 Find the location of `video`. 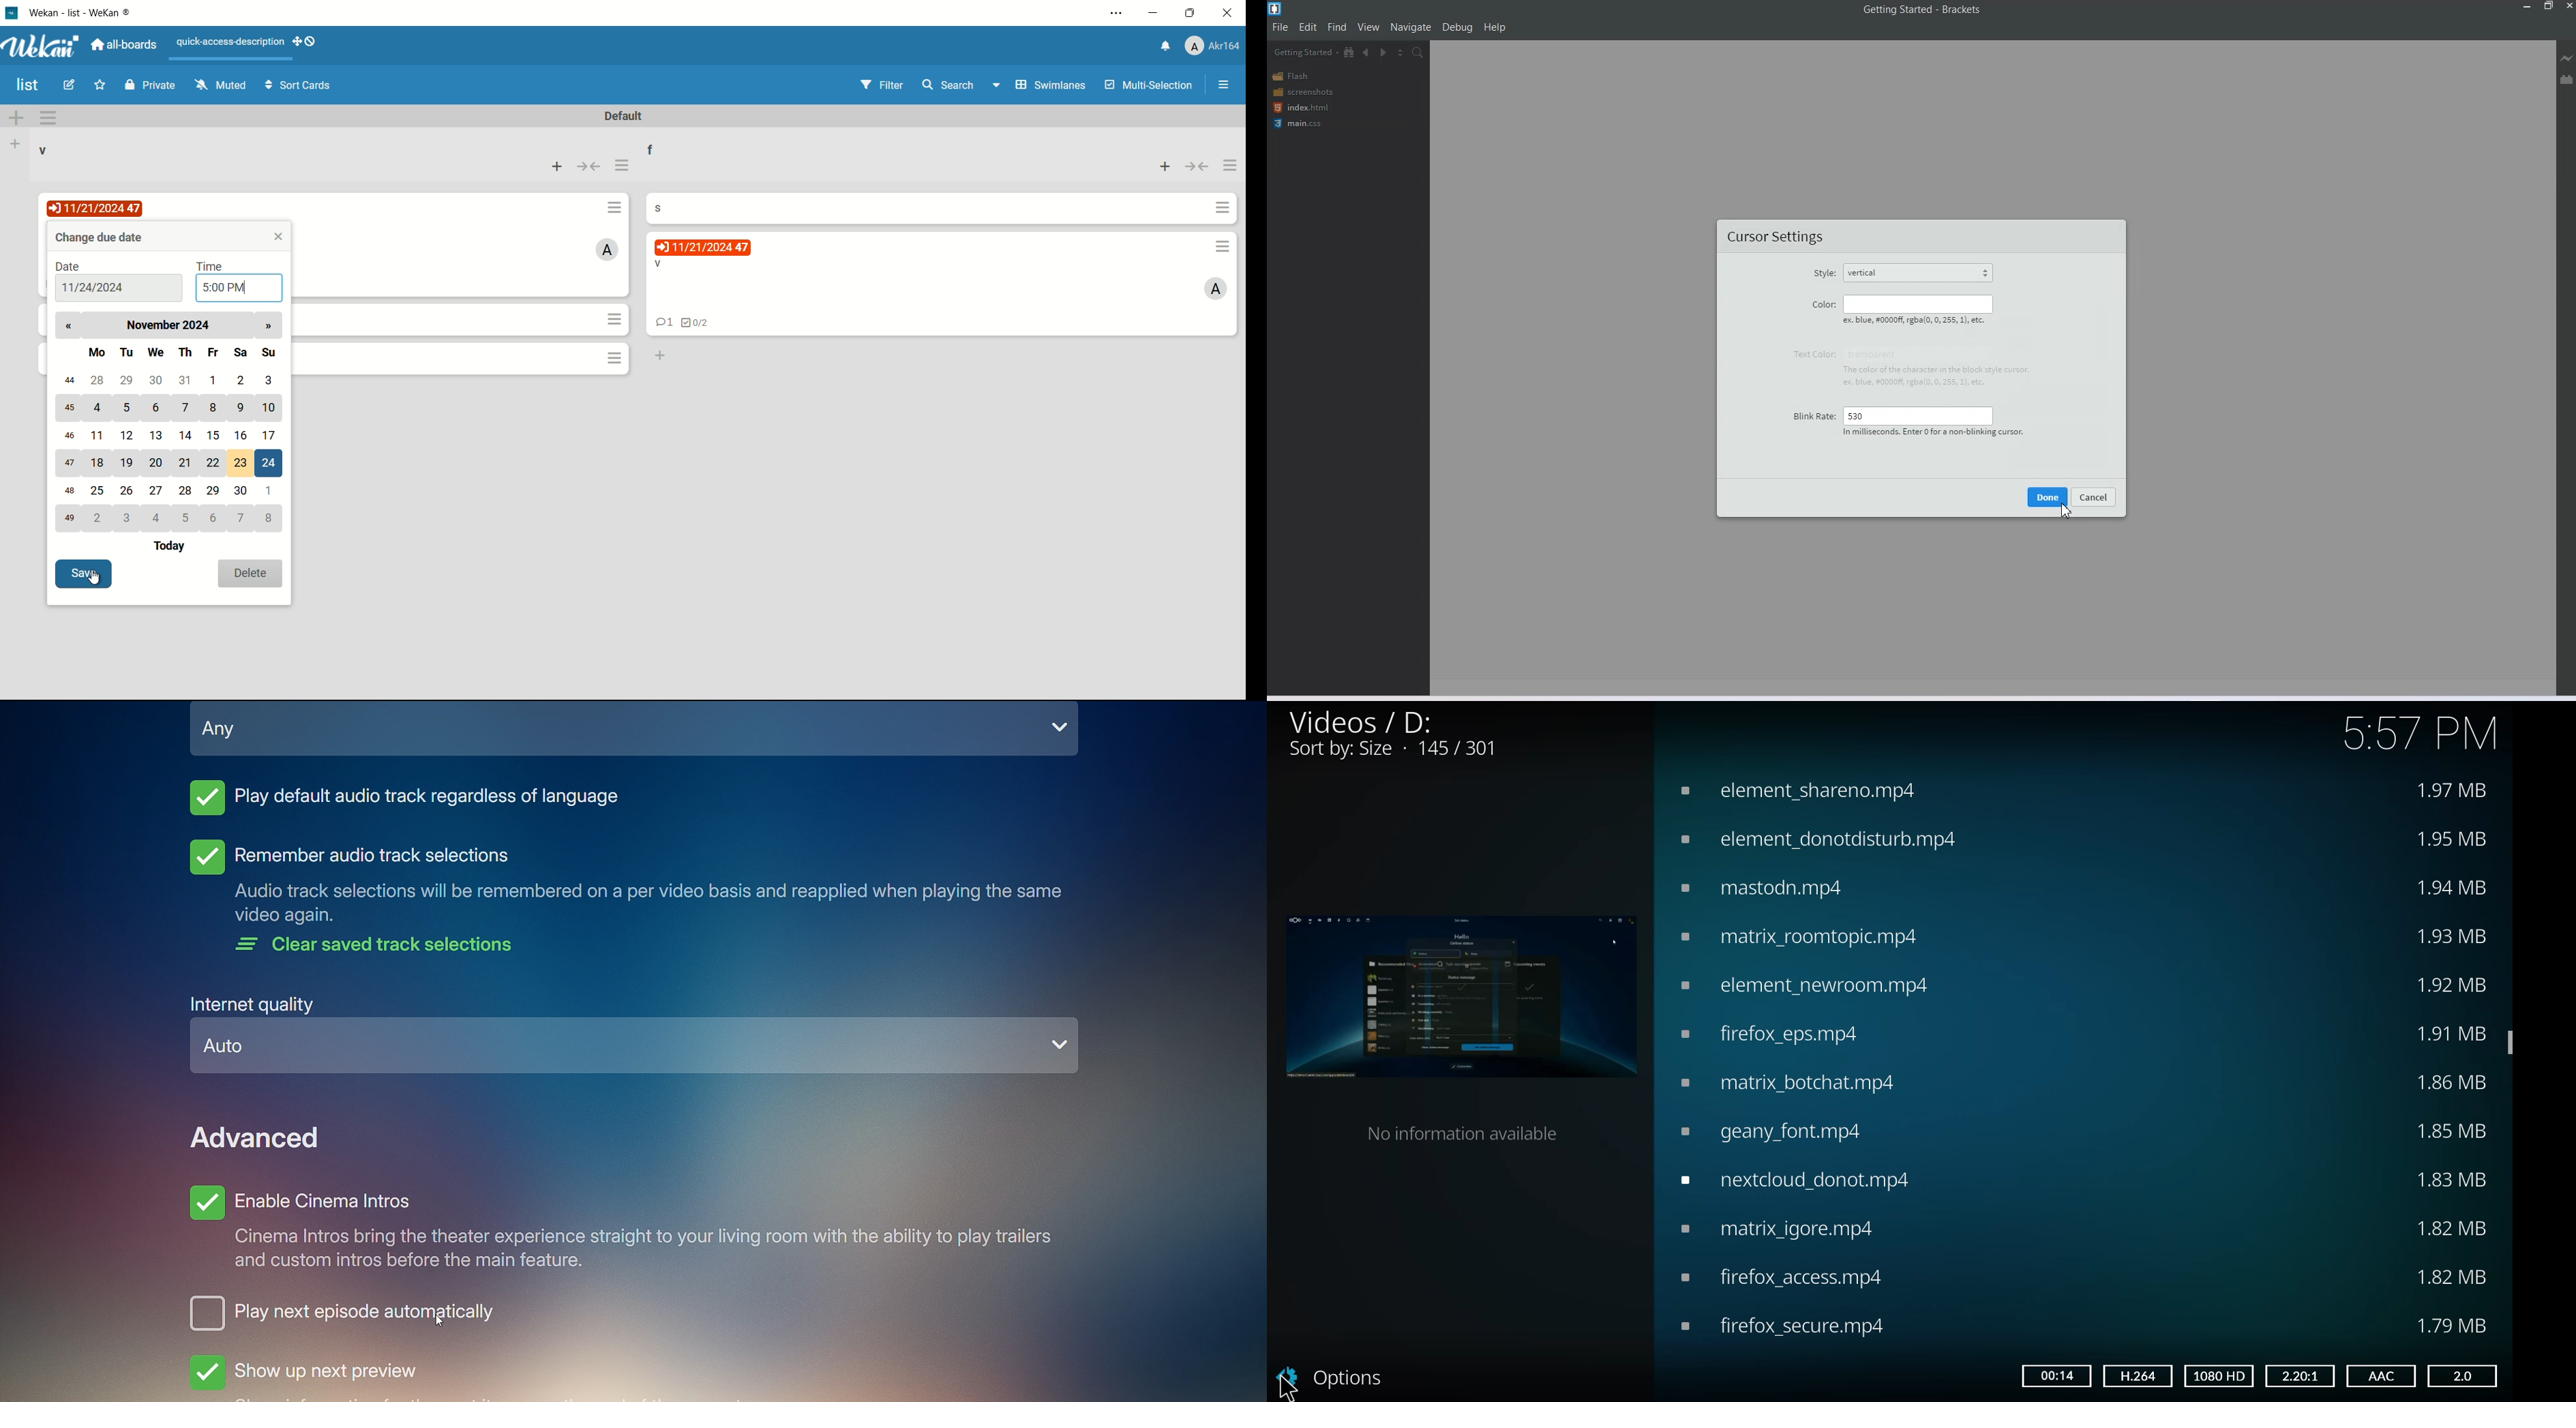

video is located at coordinates (1796, 788).